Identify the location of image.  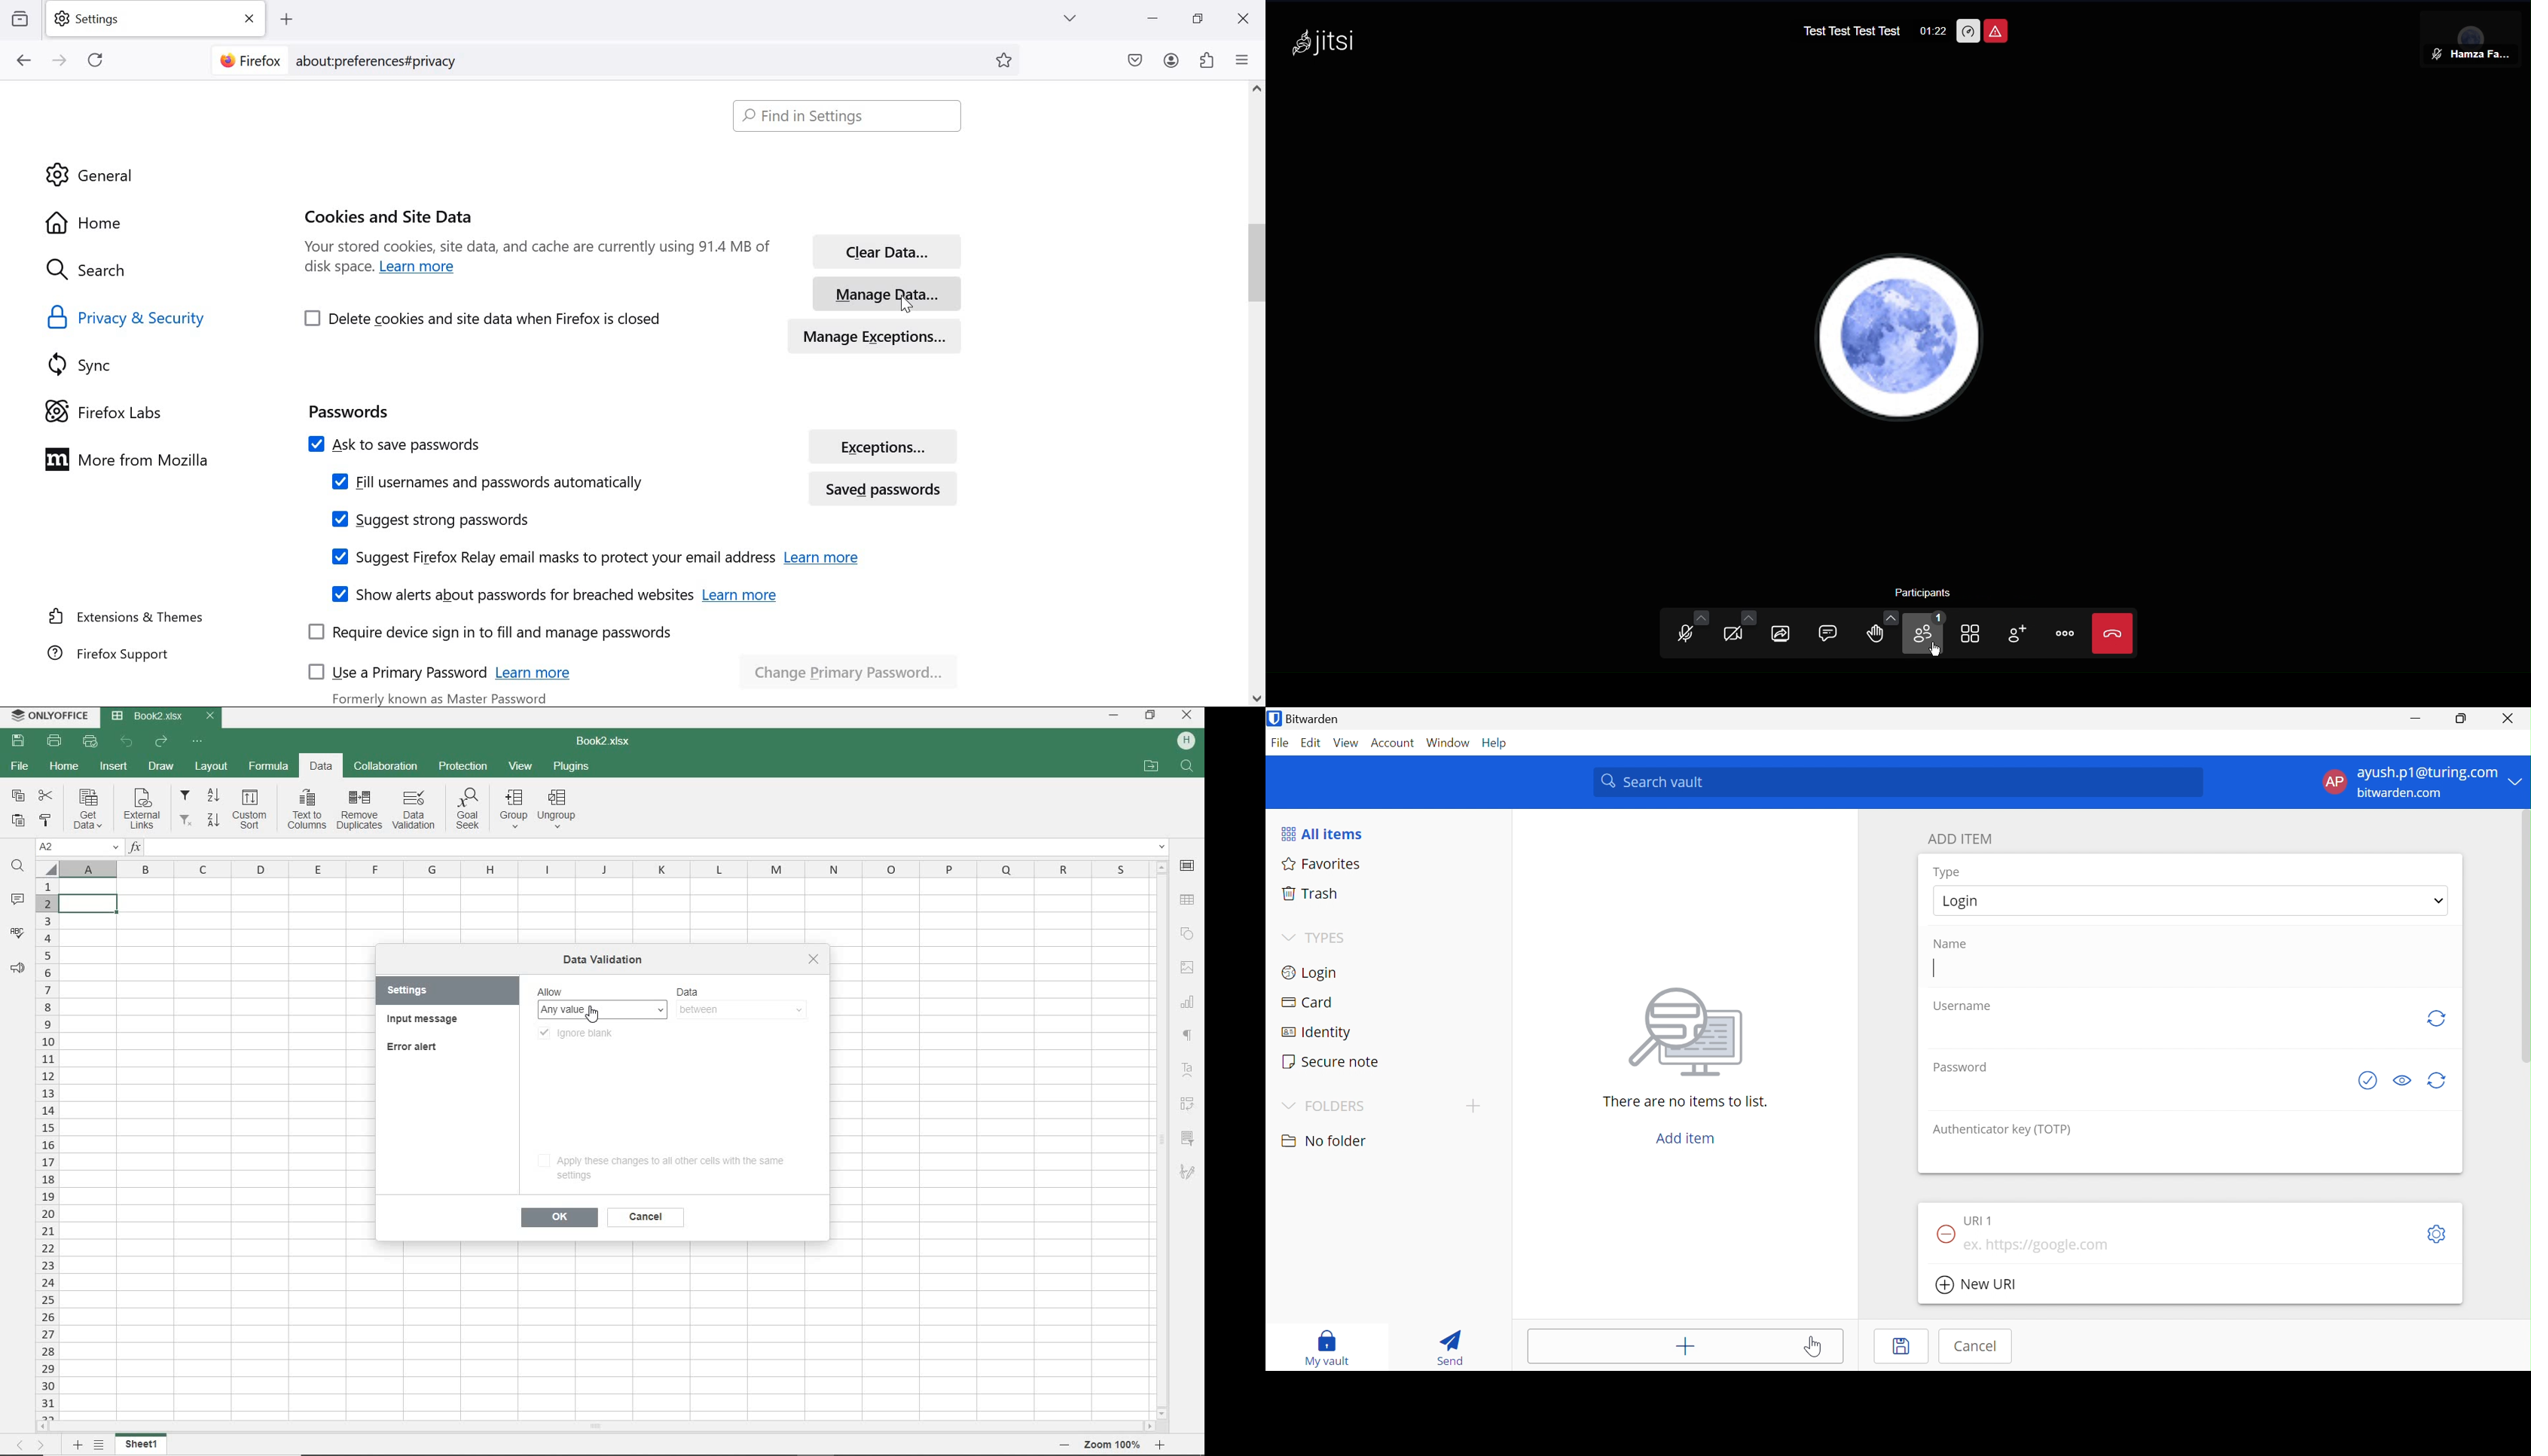
(1681, 1036).